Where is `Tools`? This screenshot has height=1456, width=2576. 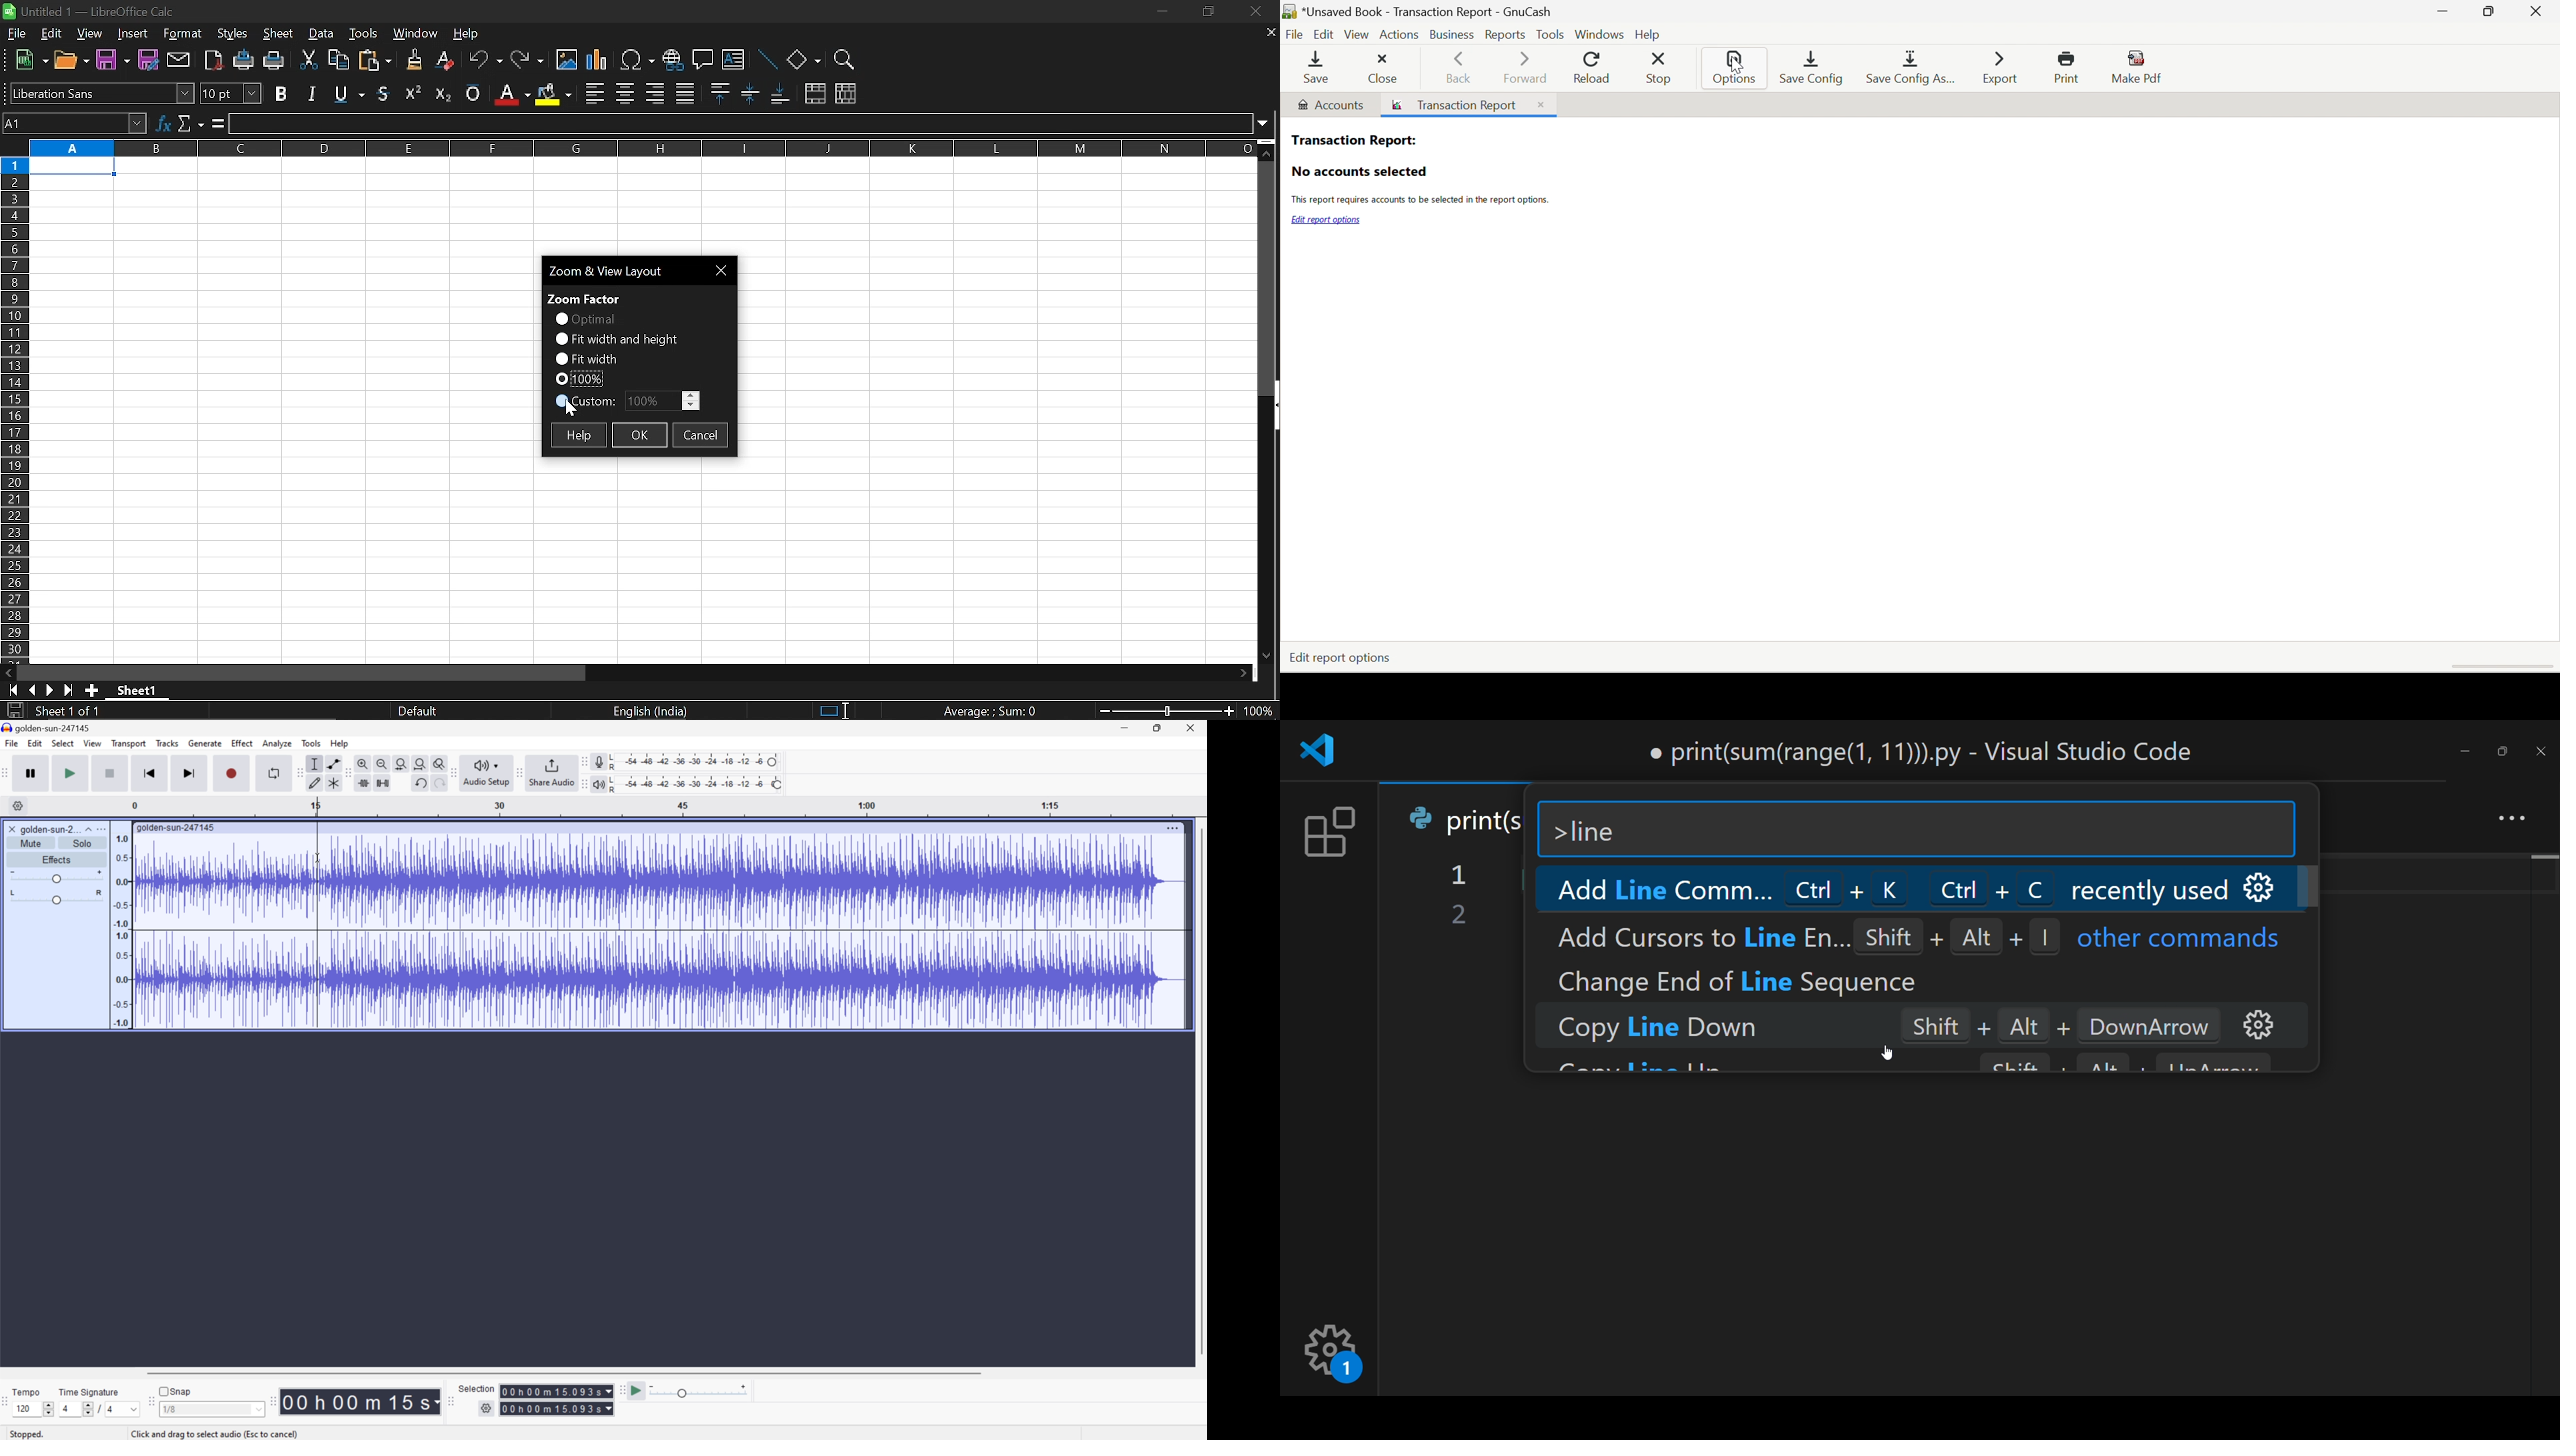 Tools is located at coordinates (312, 743).